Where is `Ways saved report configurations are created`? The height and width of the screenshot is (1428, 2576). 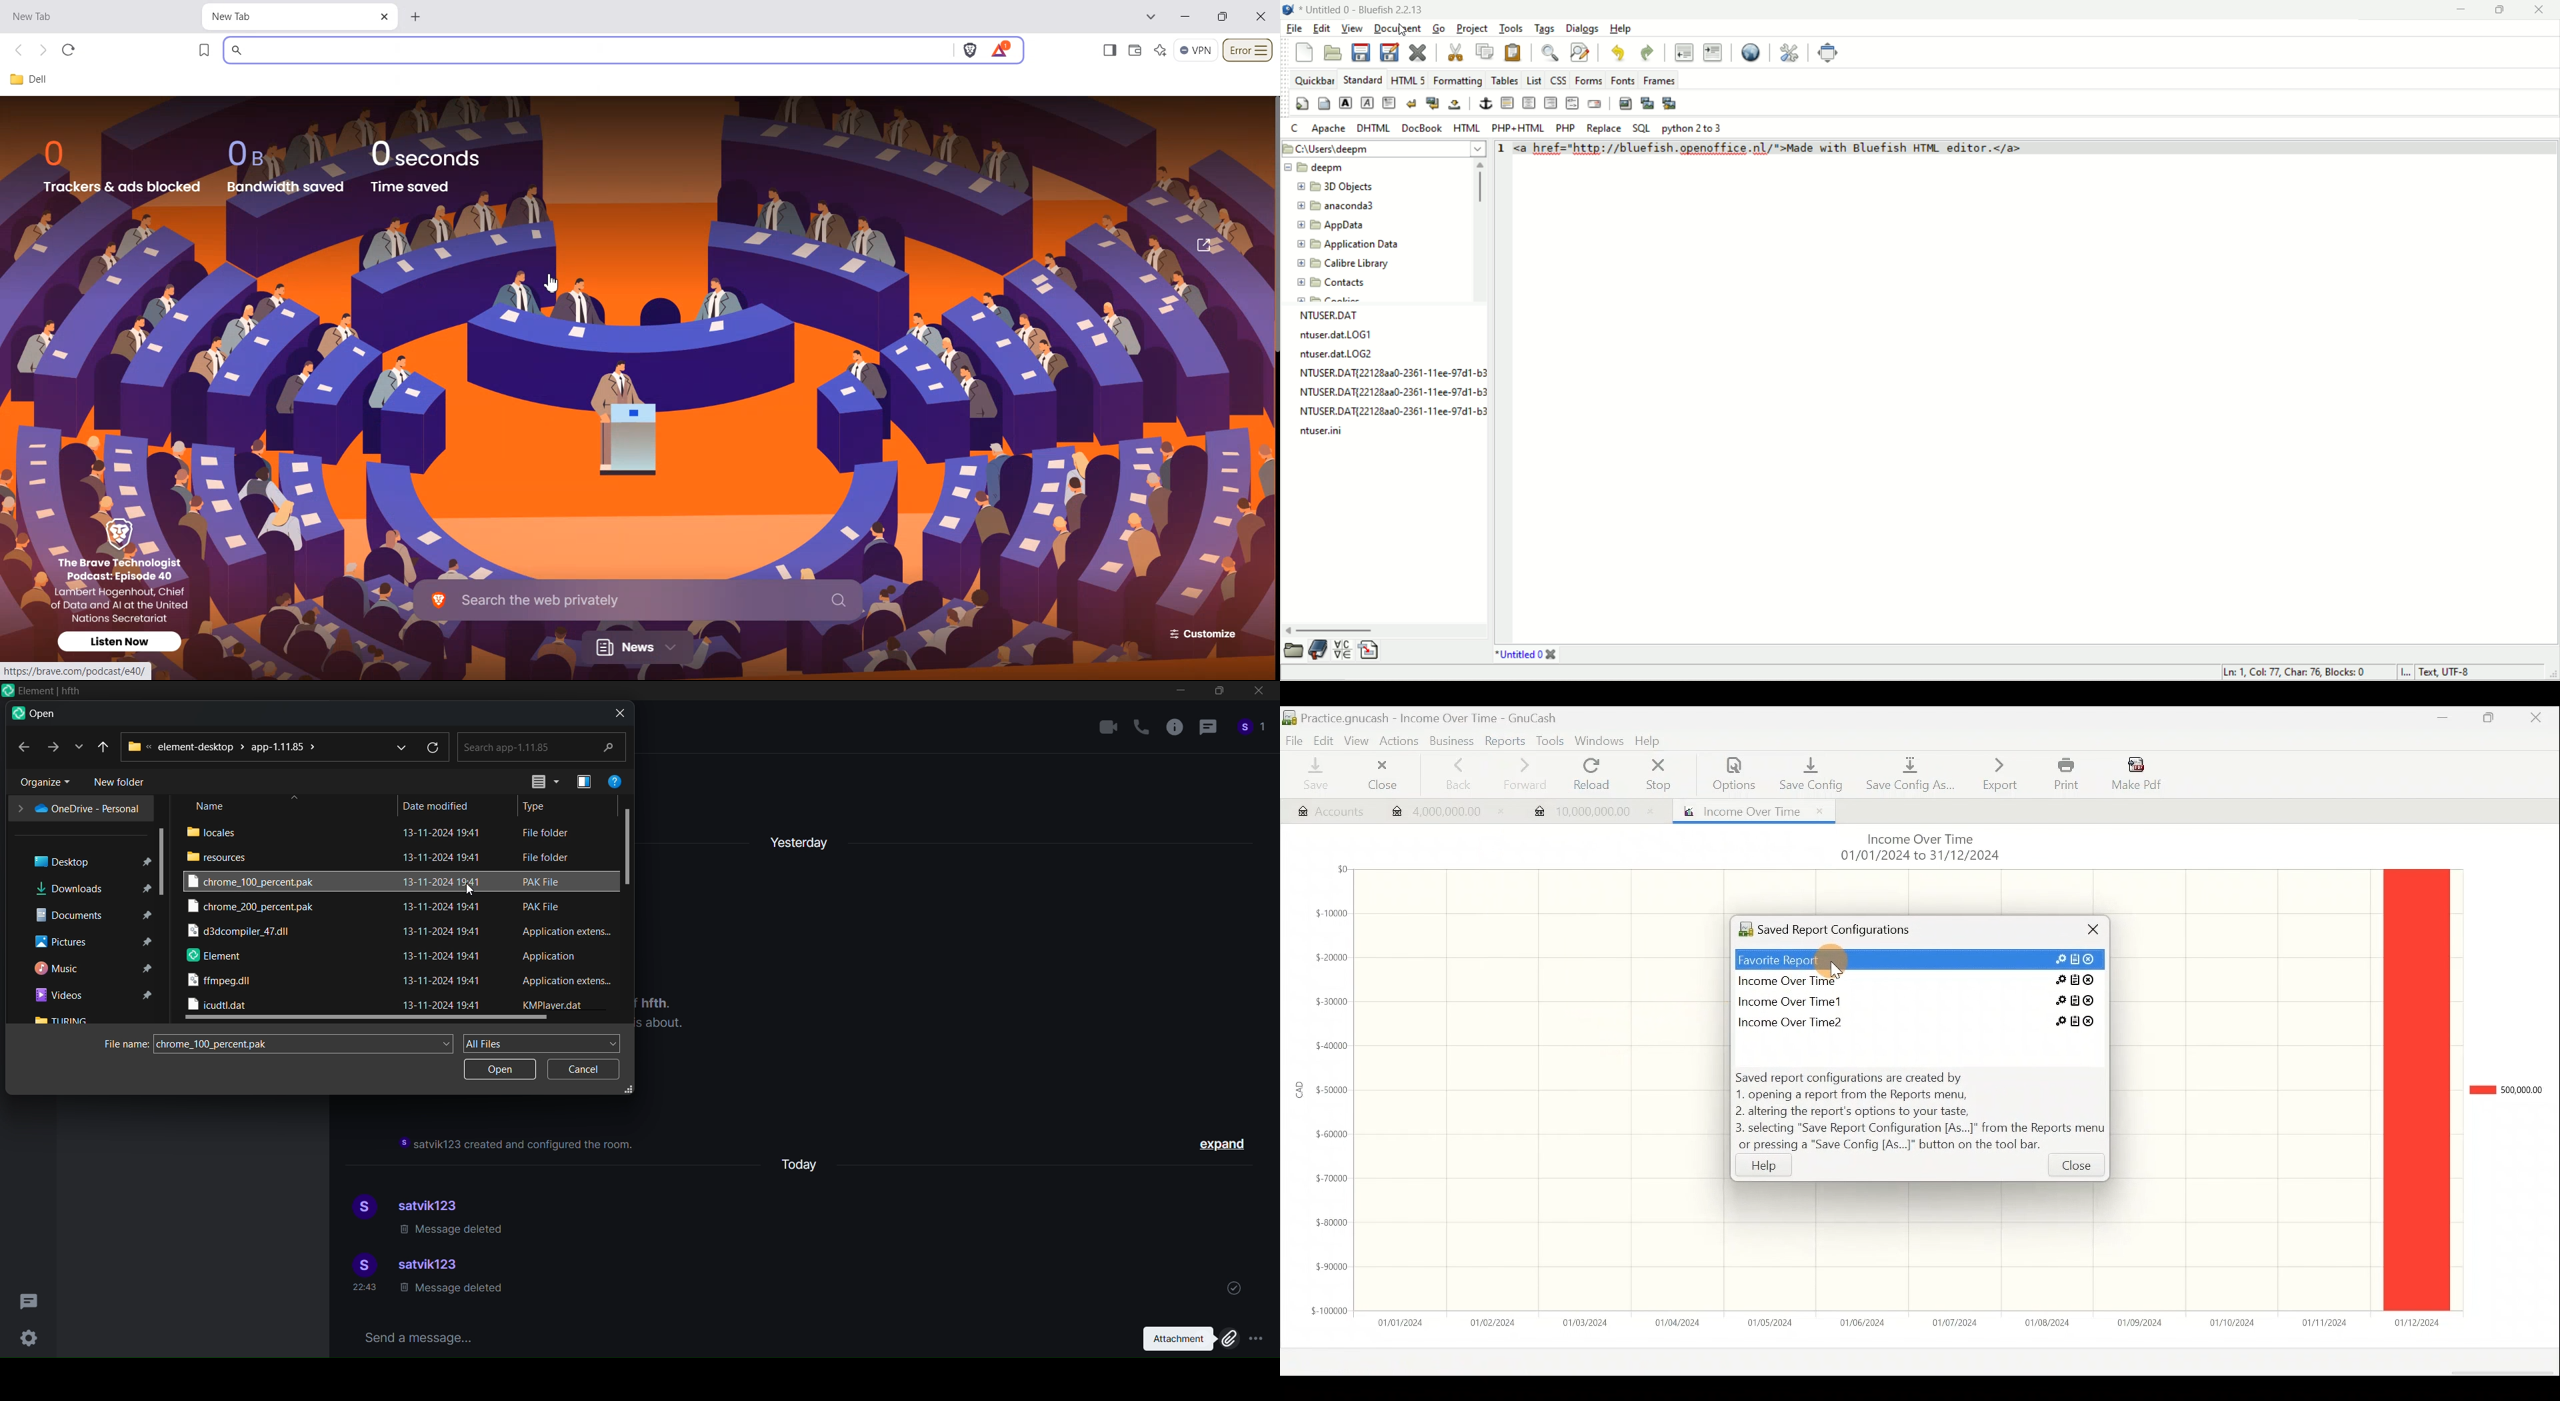 Ways saved report configurations are created is located at coordinates (1920, 1113).